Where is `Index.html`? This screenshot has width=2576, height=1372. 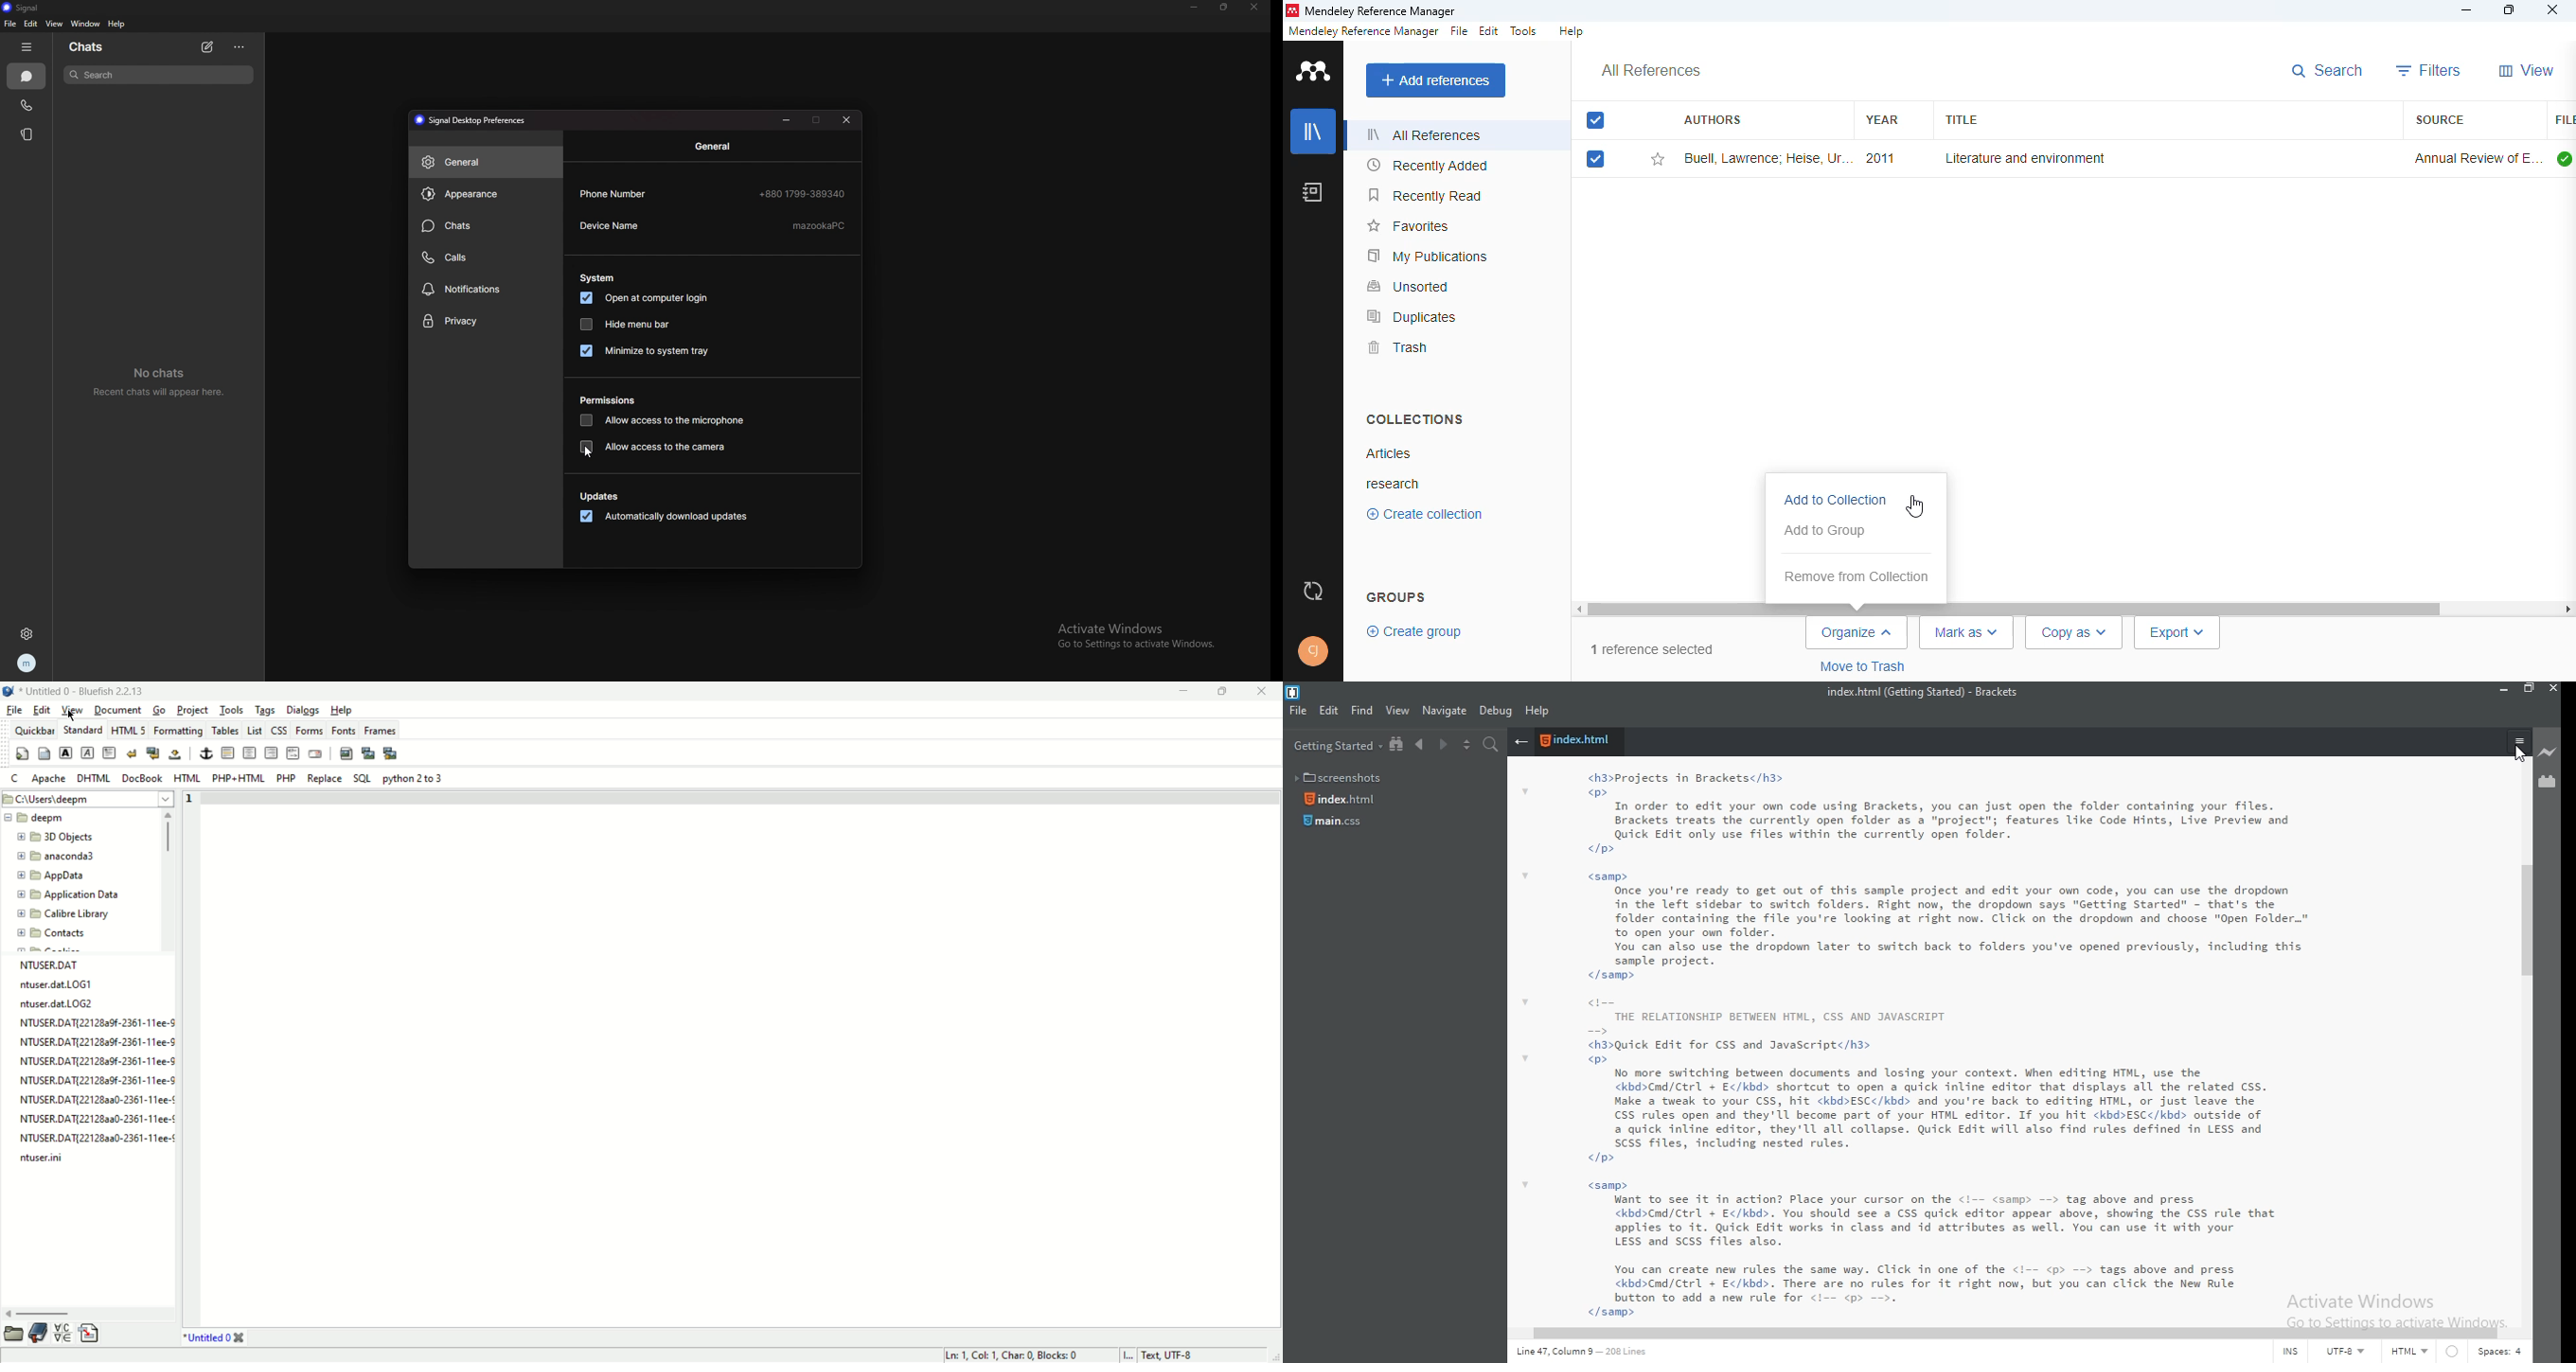
Index.html is located at coordinates (1343, 799).